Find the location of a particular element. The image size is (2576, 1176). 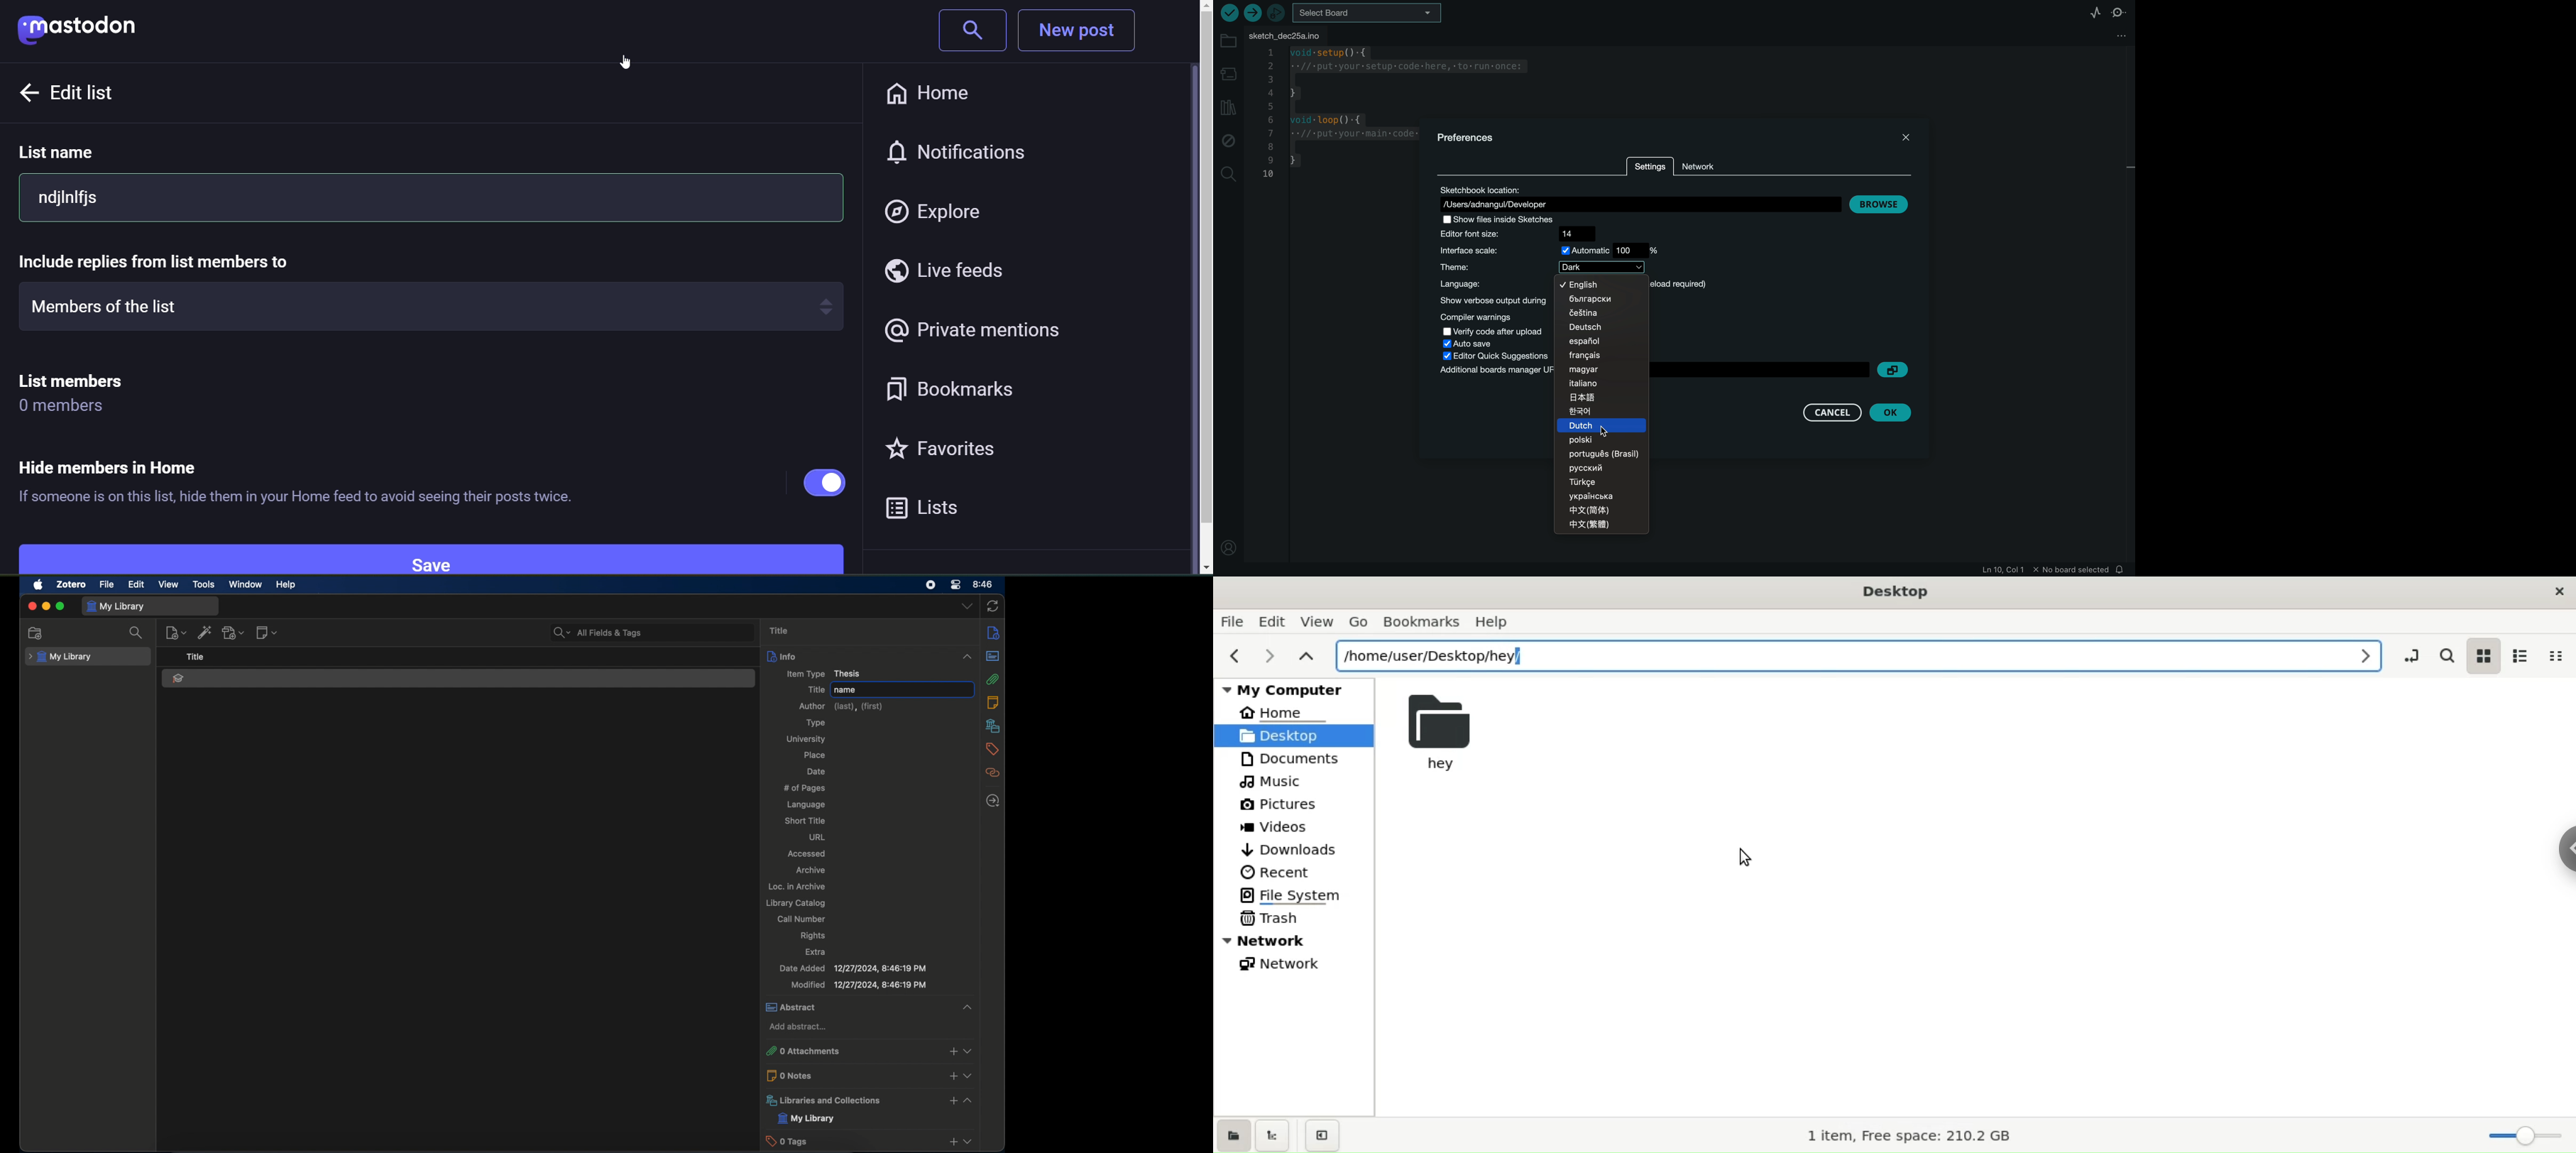

search is located at coordinates (2445, 655).